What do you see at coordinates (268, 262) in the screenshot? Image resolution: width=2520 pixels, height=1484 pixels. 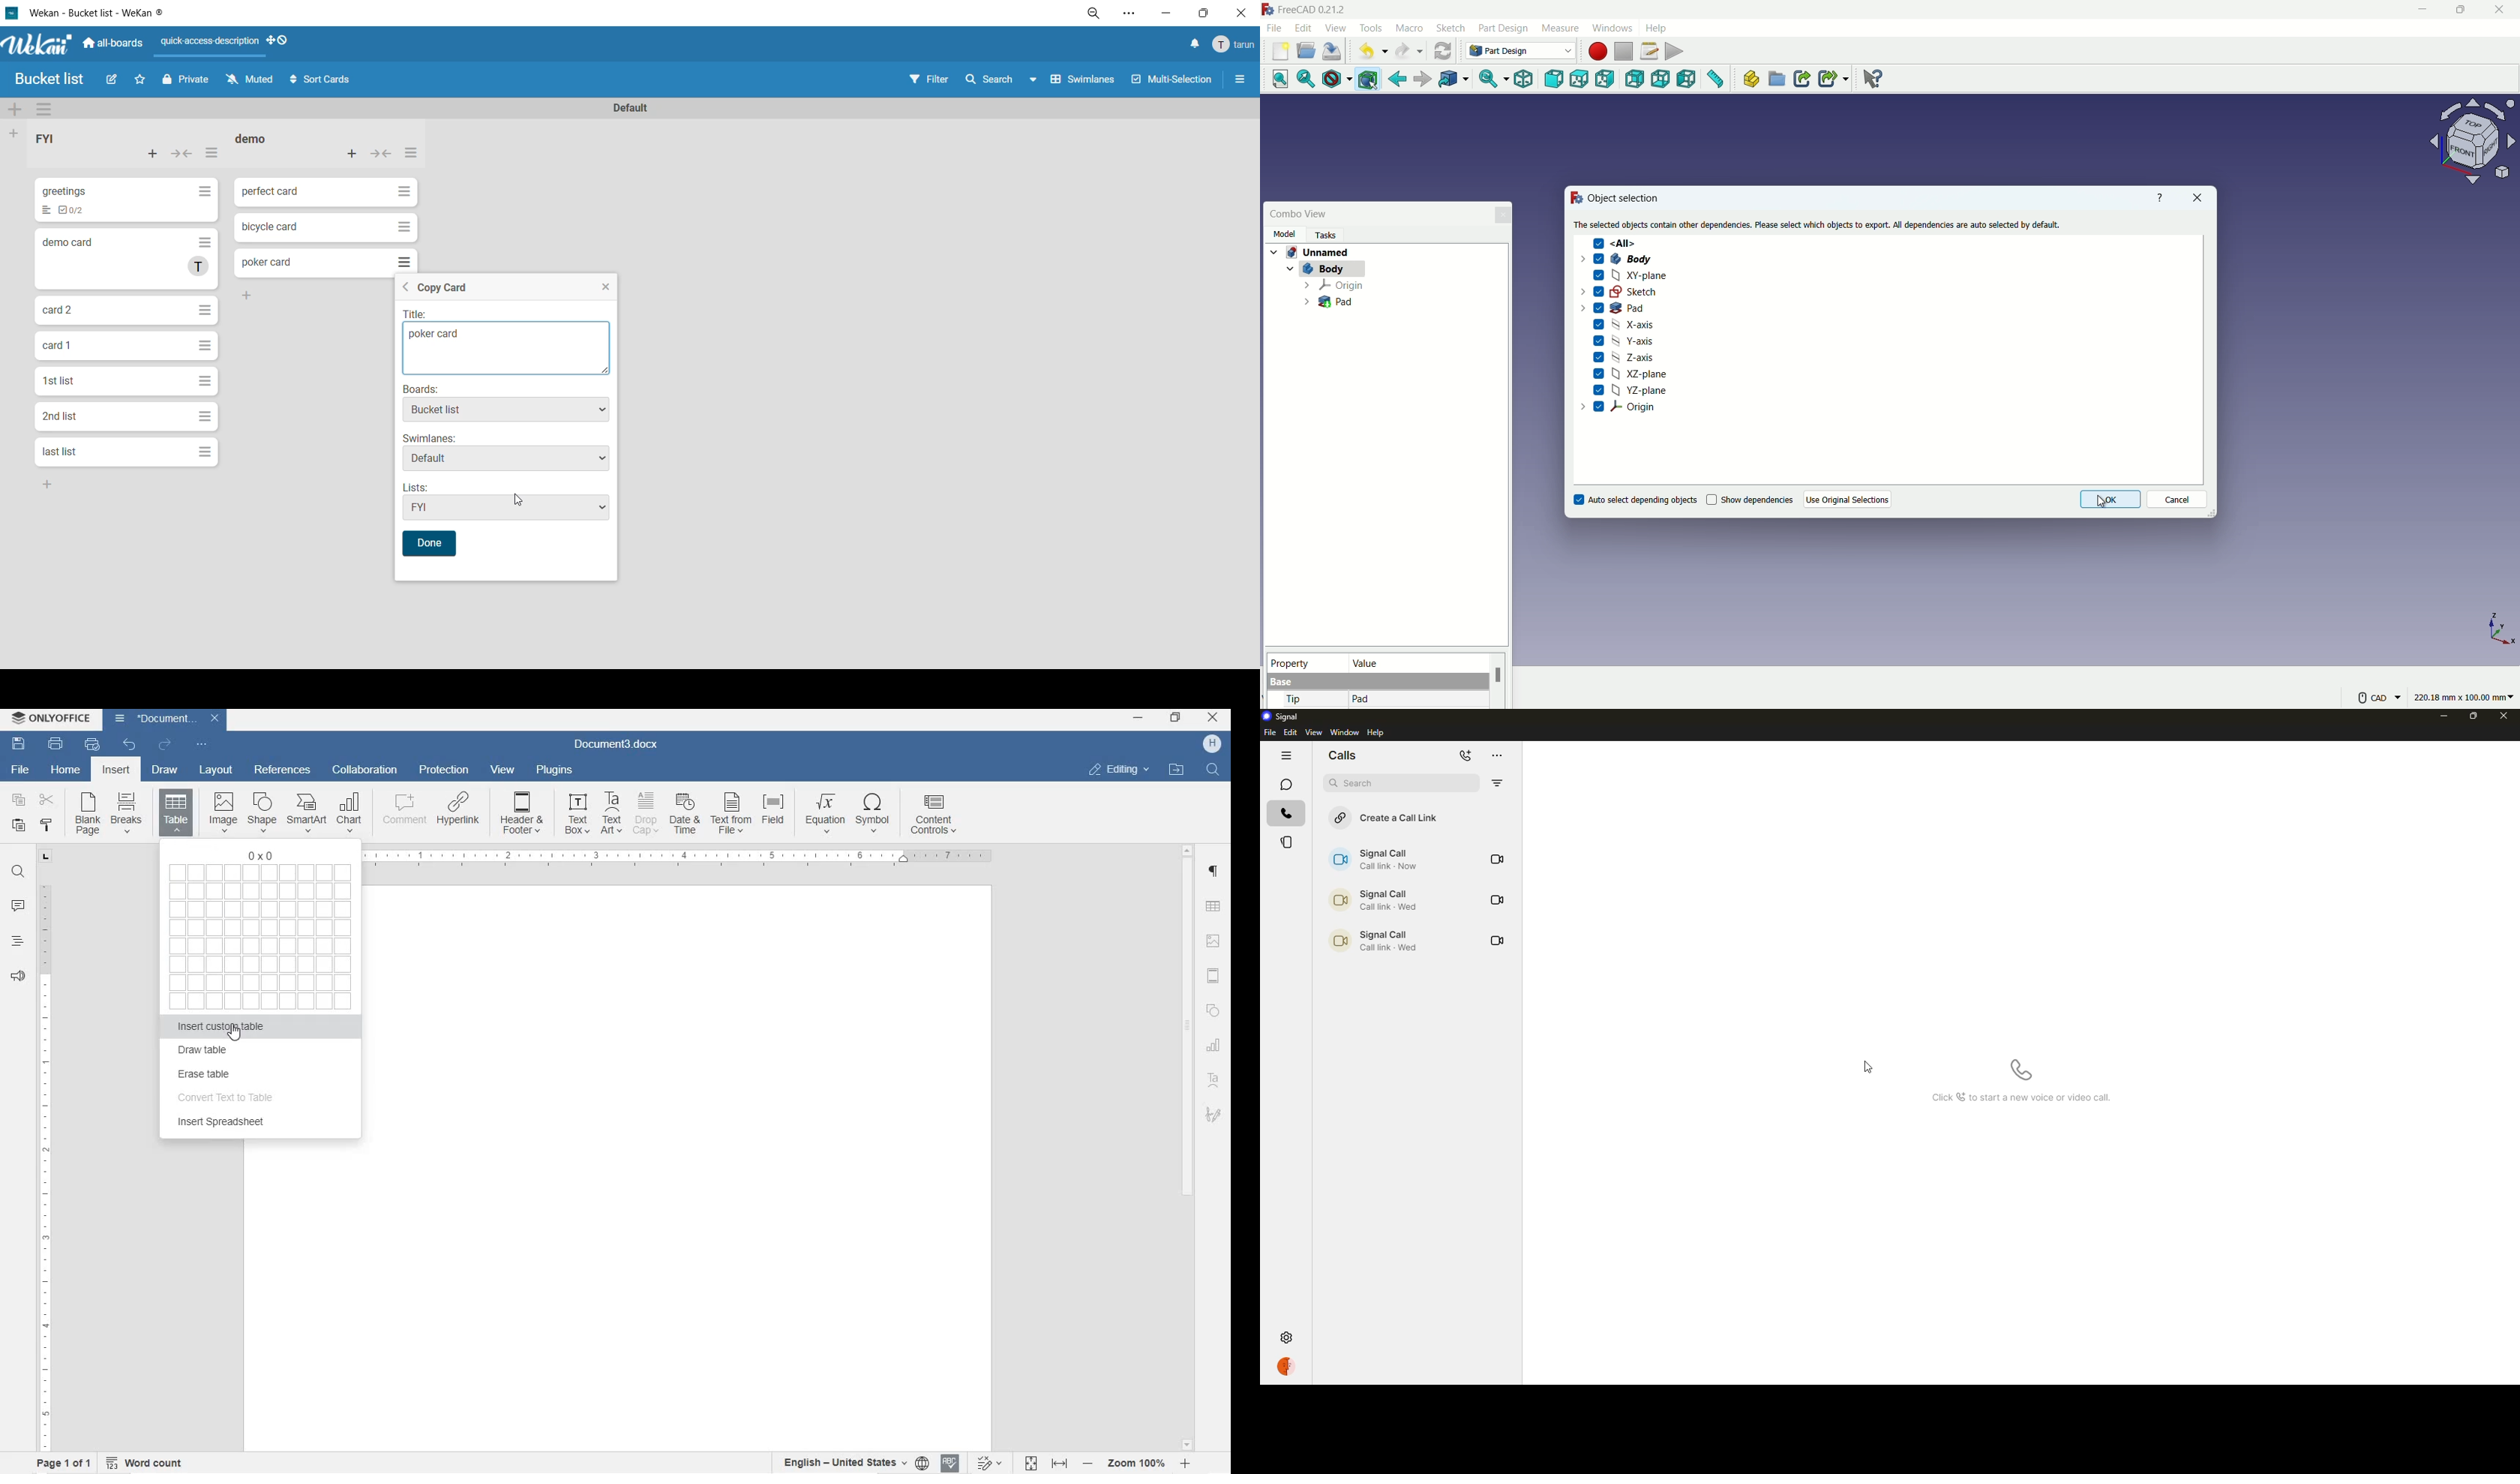 I see `poker card` at bounding box center [268, 262].